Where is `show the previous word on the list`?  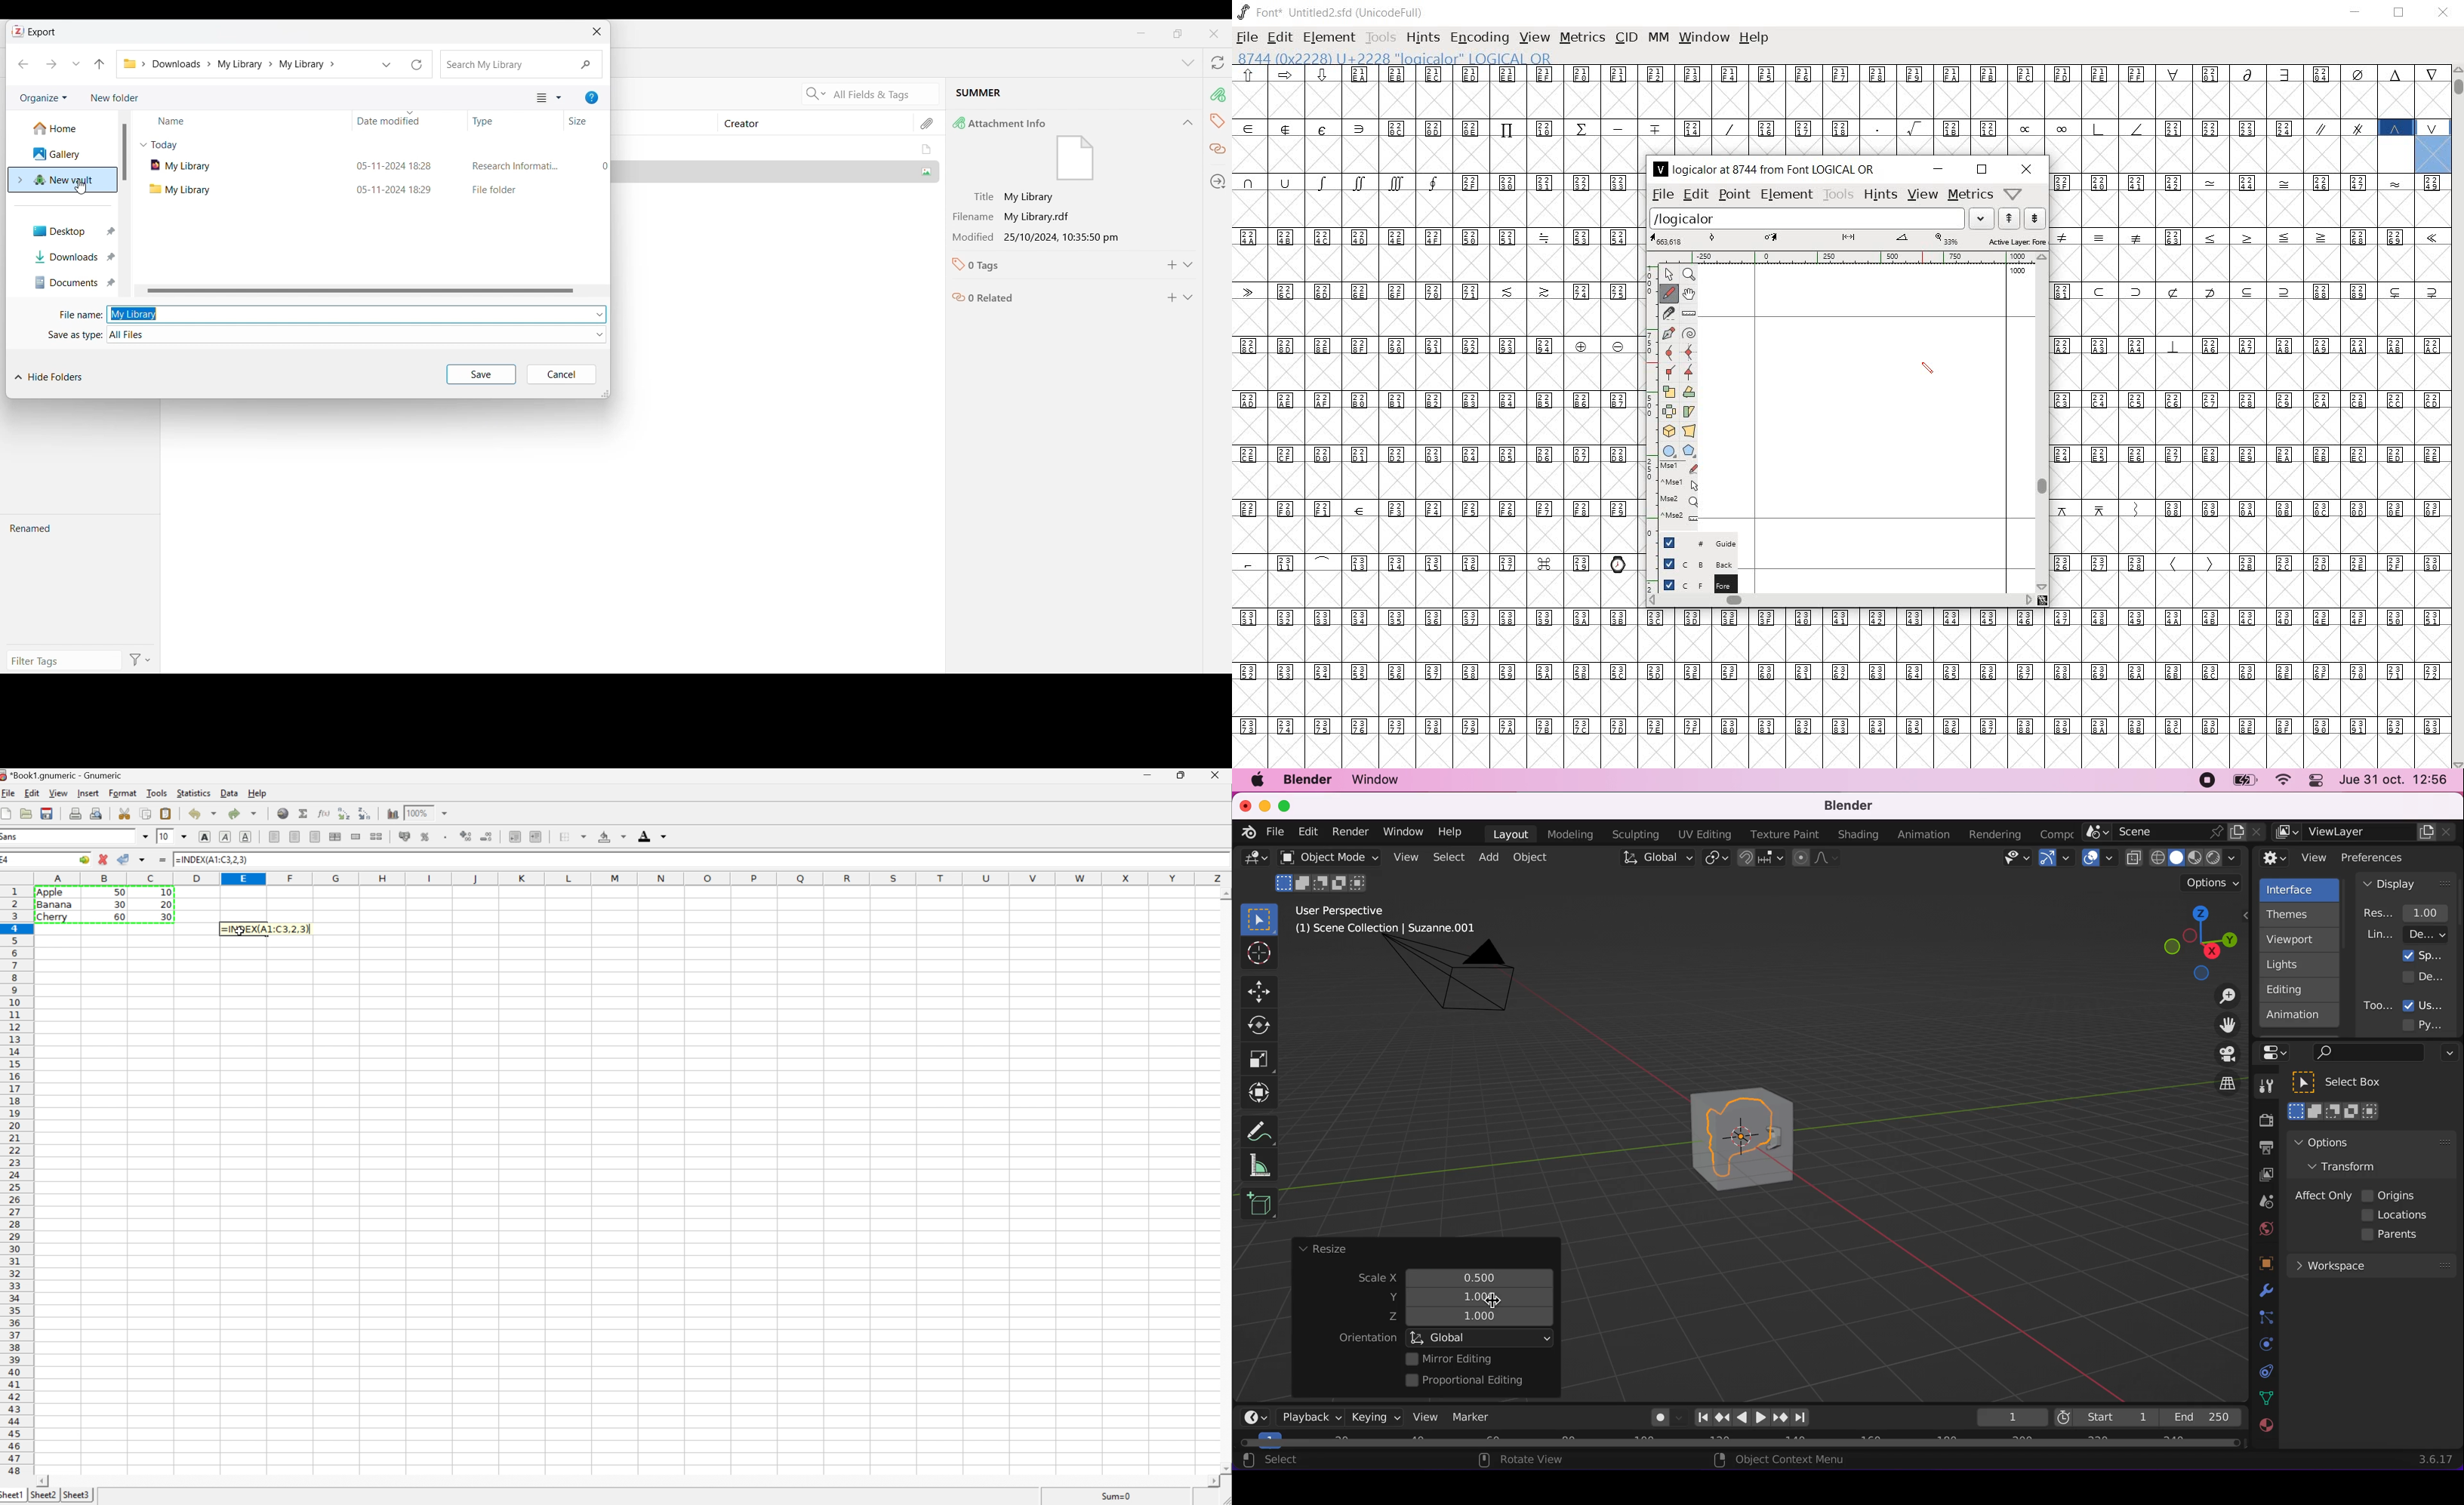
show the previous word on the list is located at coordinates (2034, 218).